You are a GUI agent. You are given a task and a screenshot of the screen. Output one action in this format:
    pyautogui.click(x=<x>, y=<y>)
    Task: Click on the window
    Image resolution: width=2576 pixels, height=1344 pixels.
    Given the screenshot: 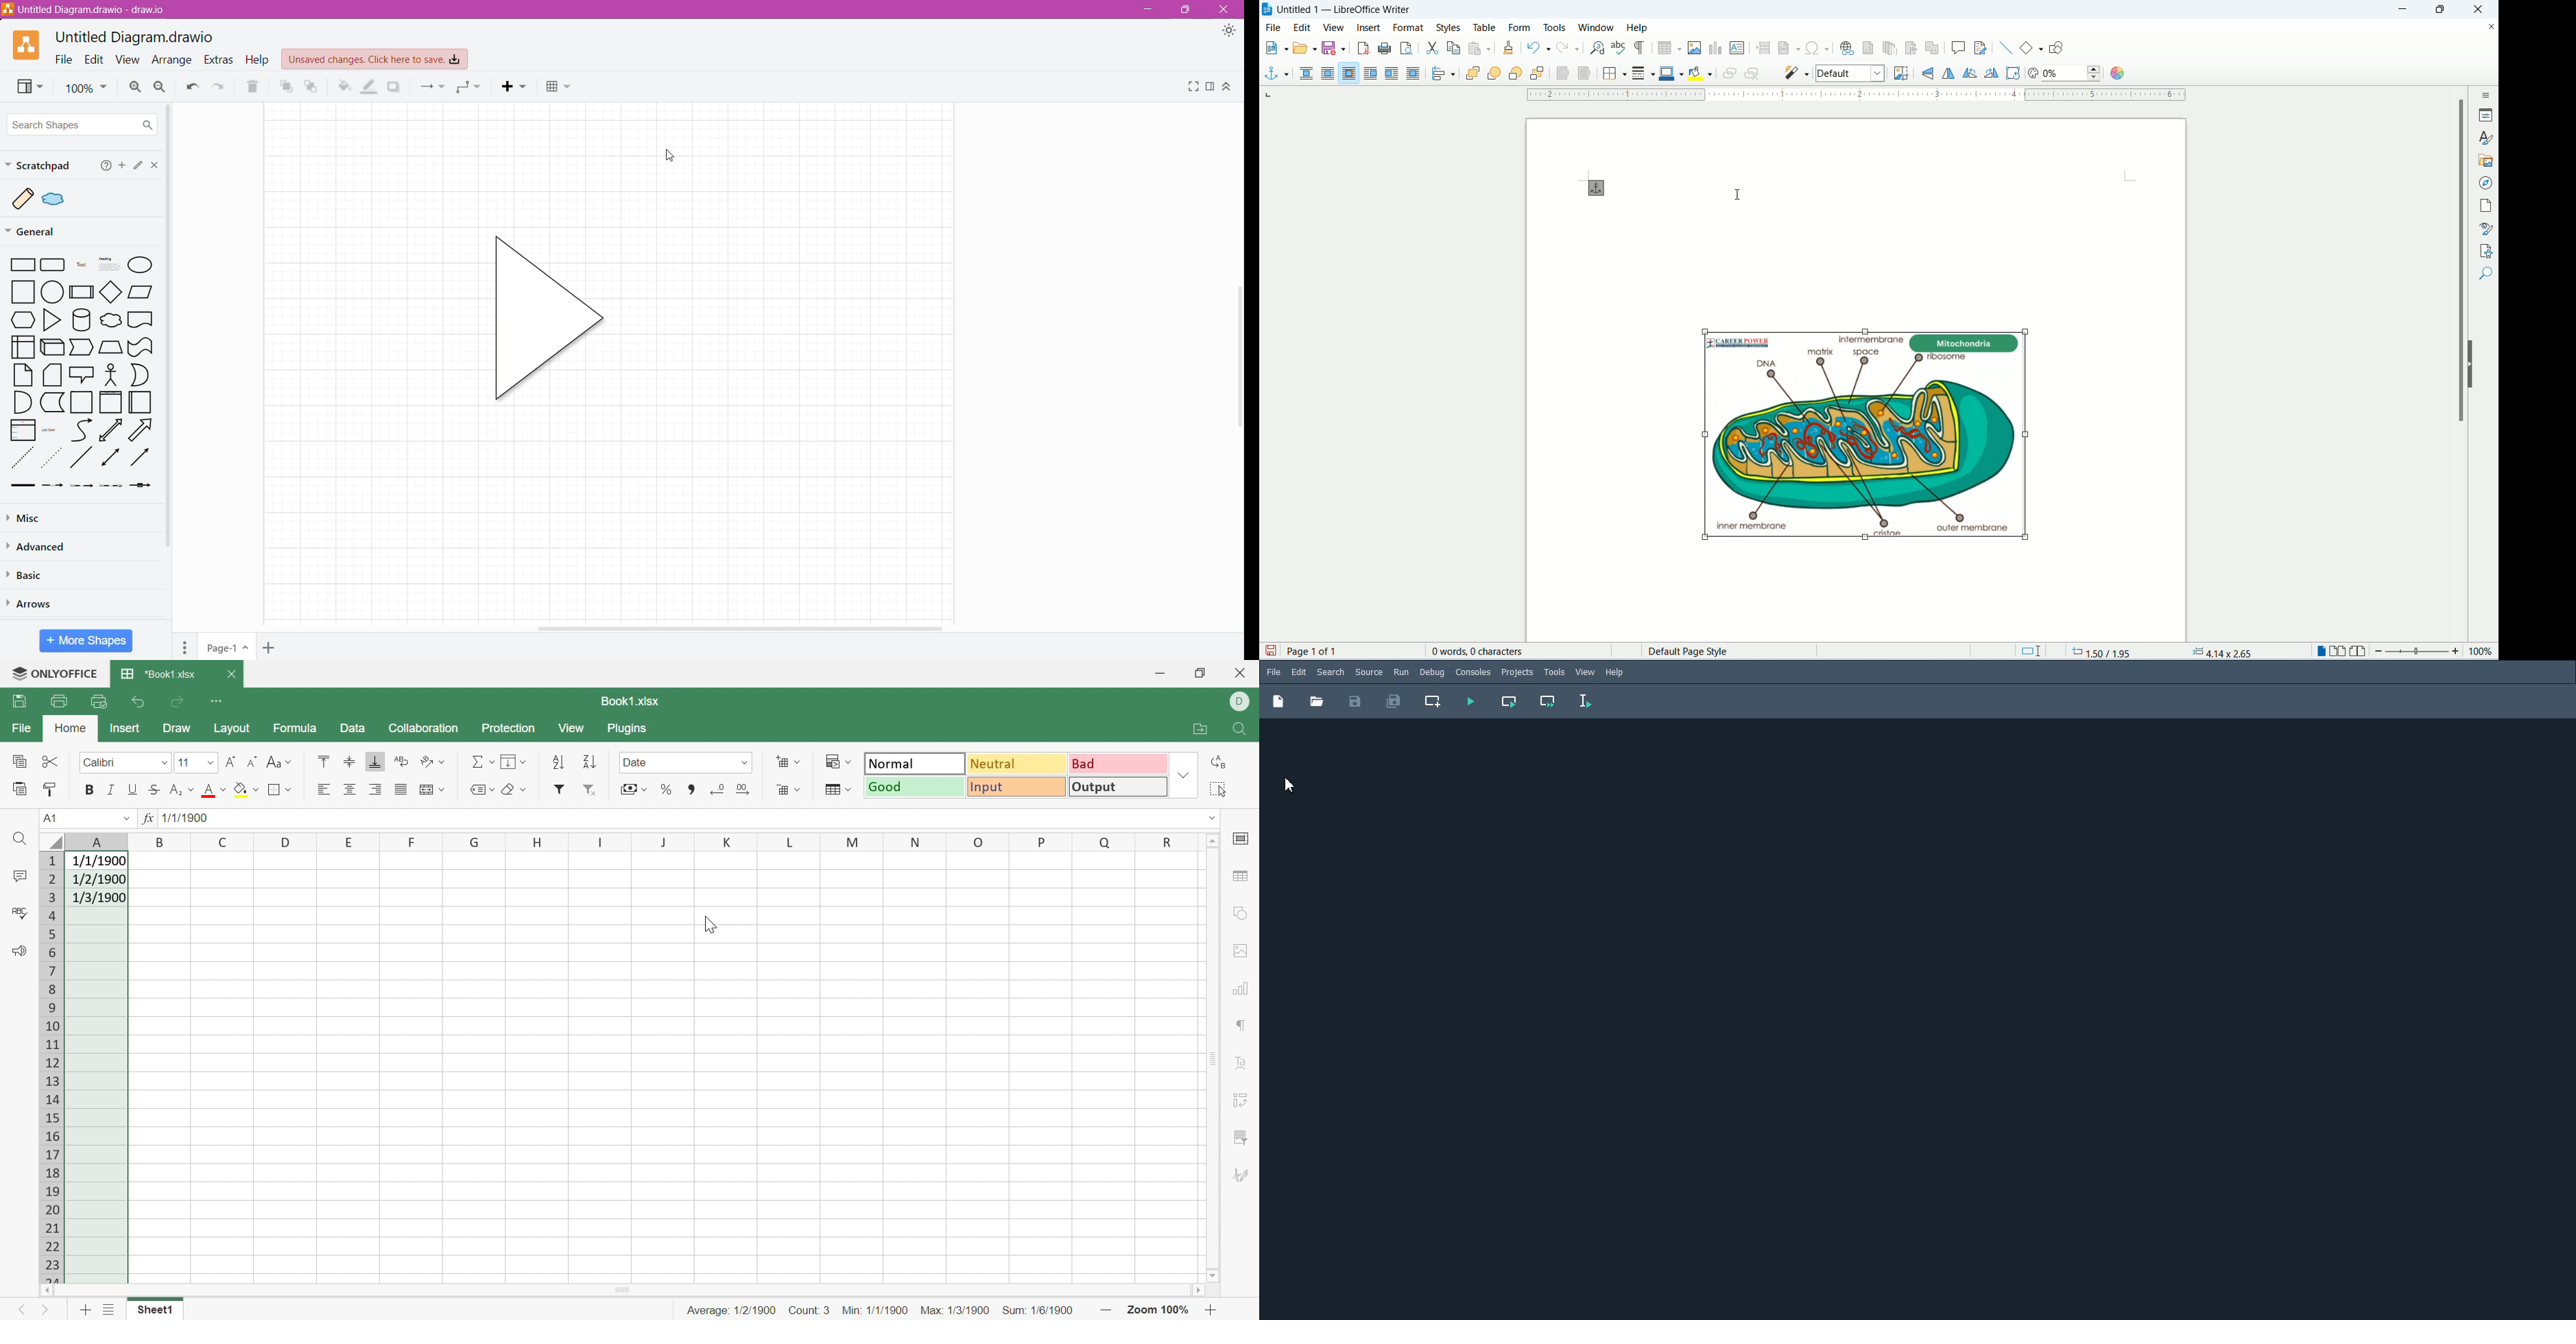 What is the action you would take?
    pyautogui.click(x=1597, y=27)
    